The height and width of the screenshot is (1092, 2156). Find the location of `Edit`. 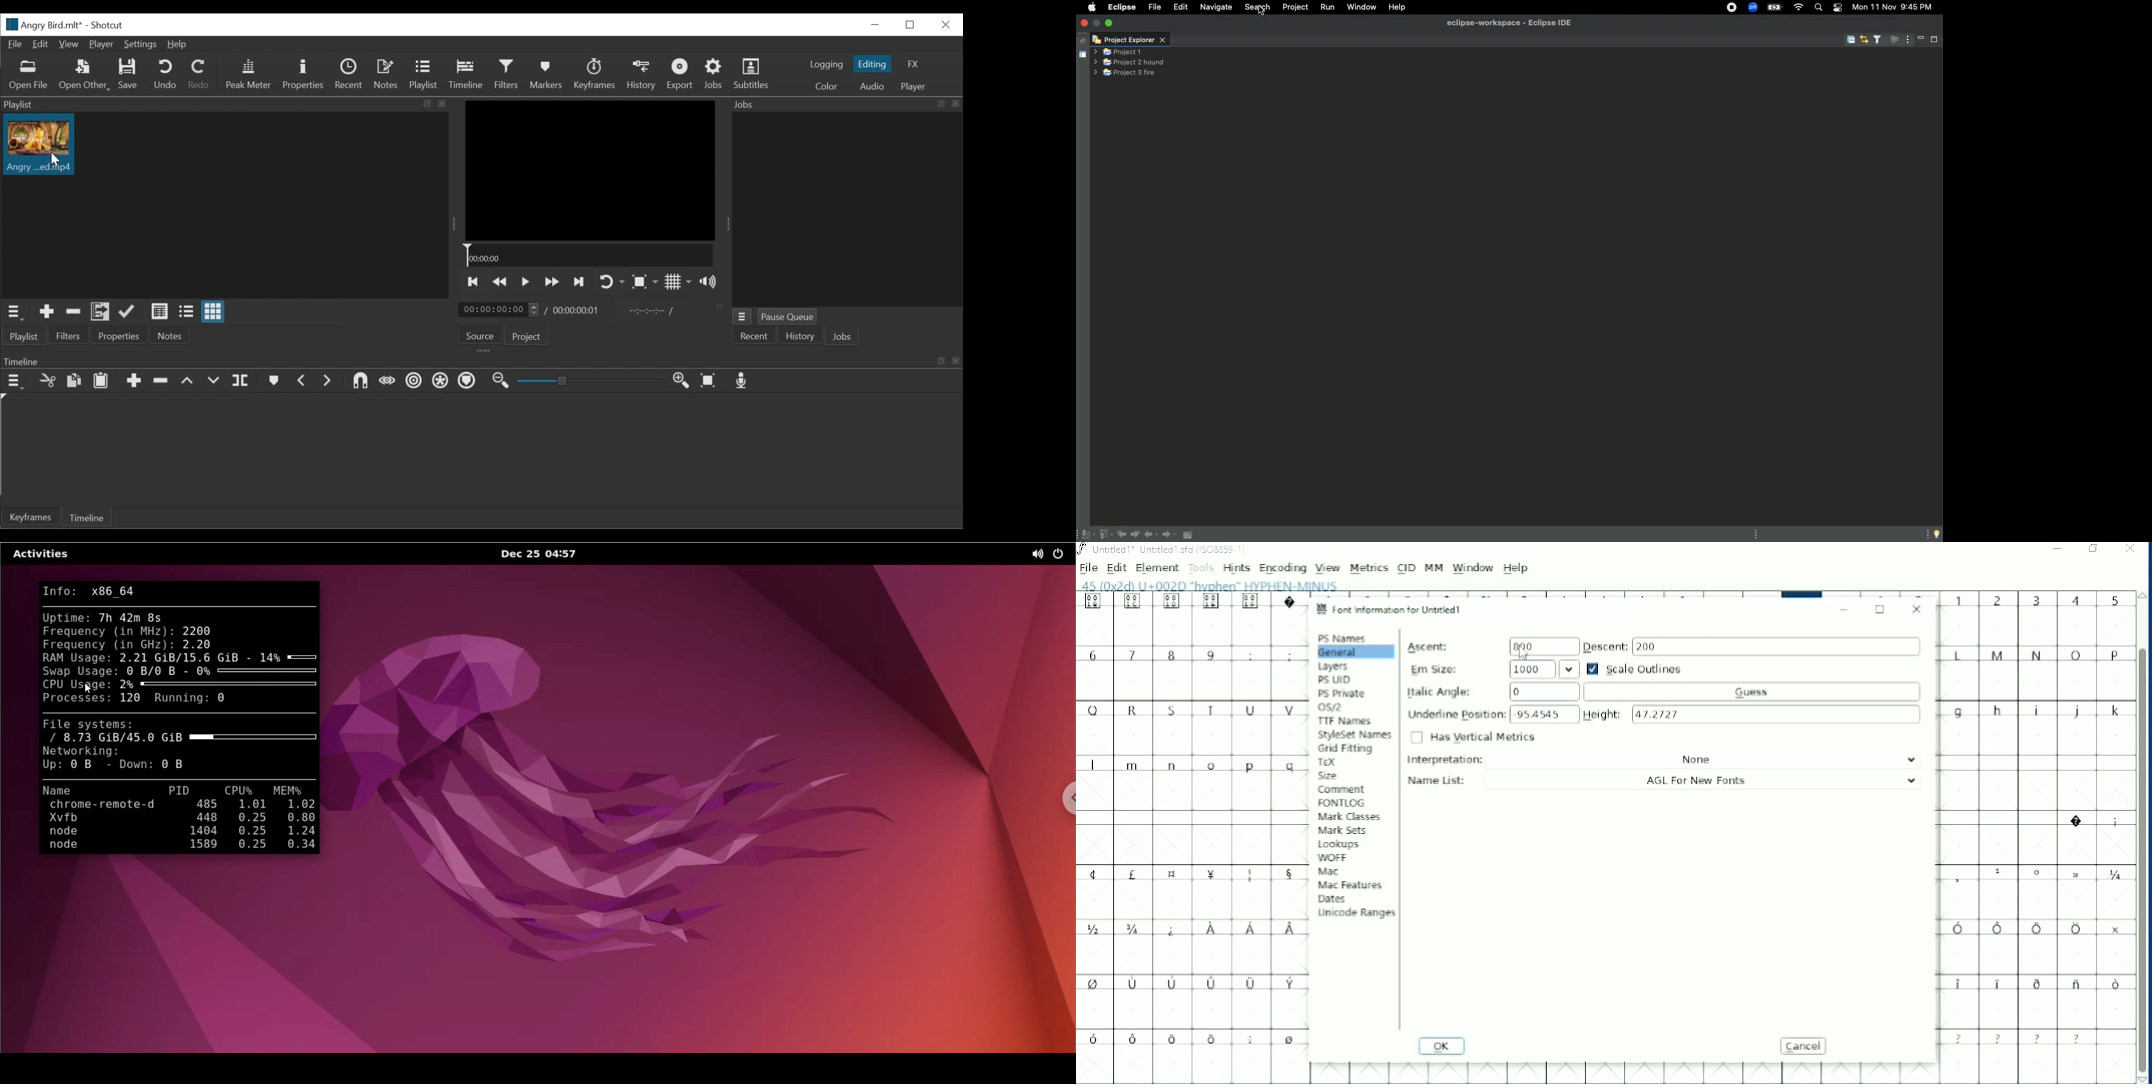

Edit is located at coordinates (1117, 568).